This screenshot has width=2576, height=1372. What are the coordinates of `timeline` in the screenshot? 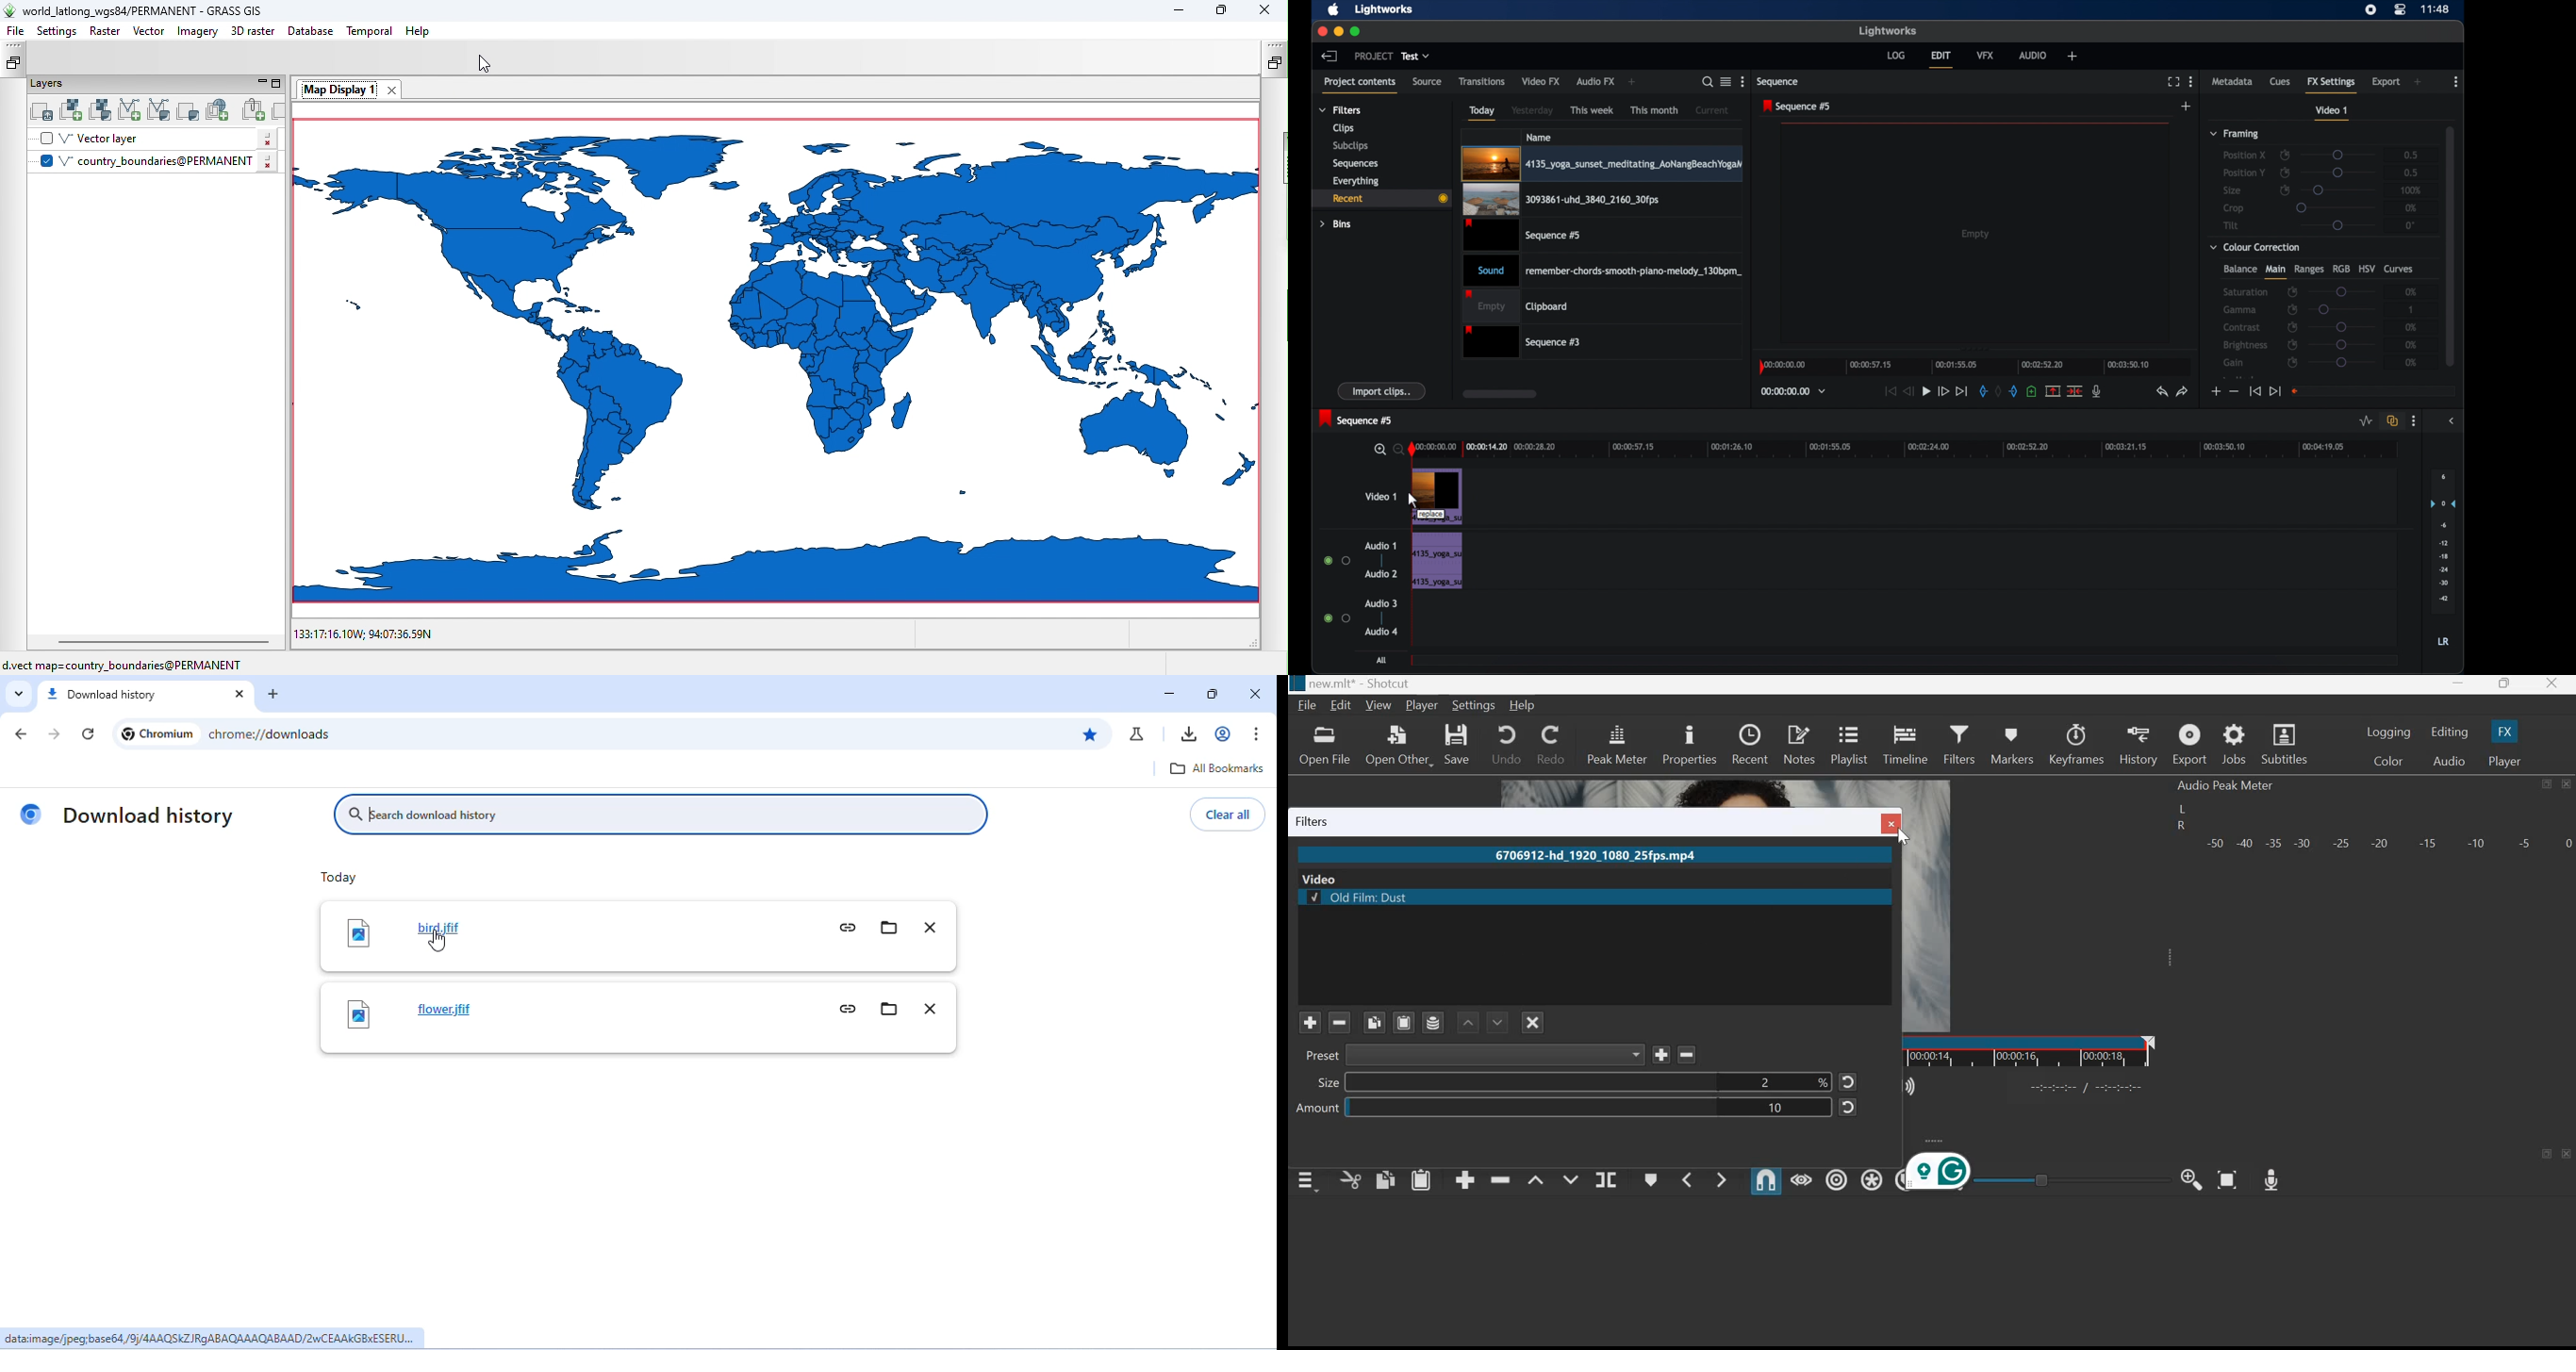 It's located at (1972, 366).